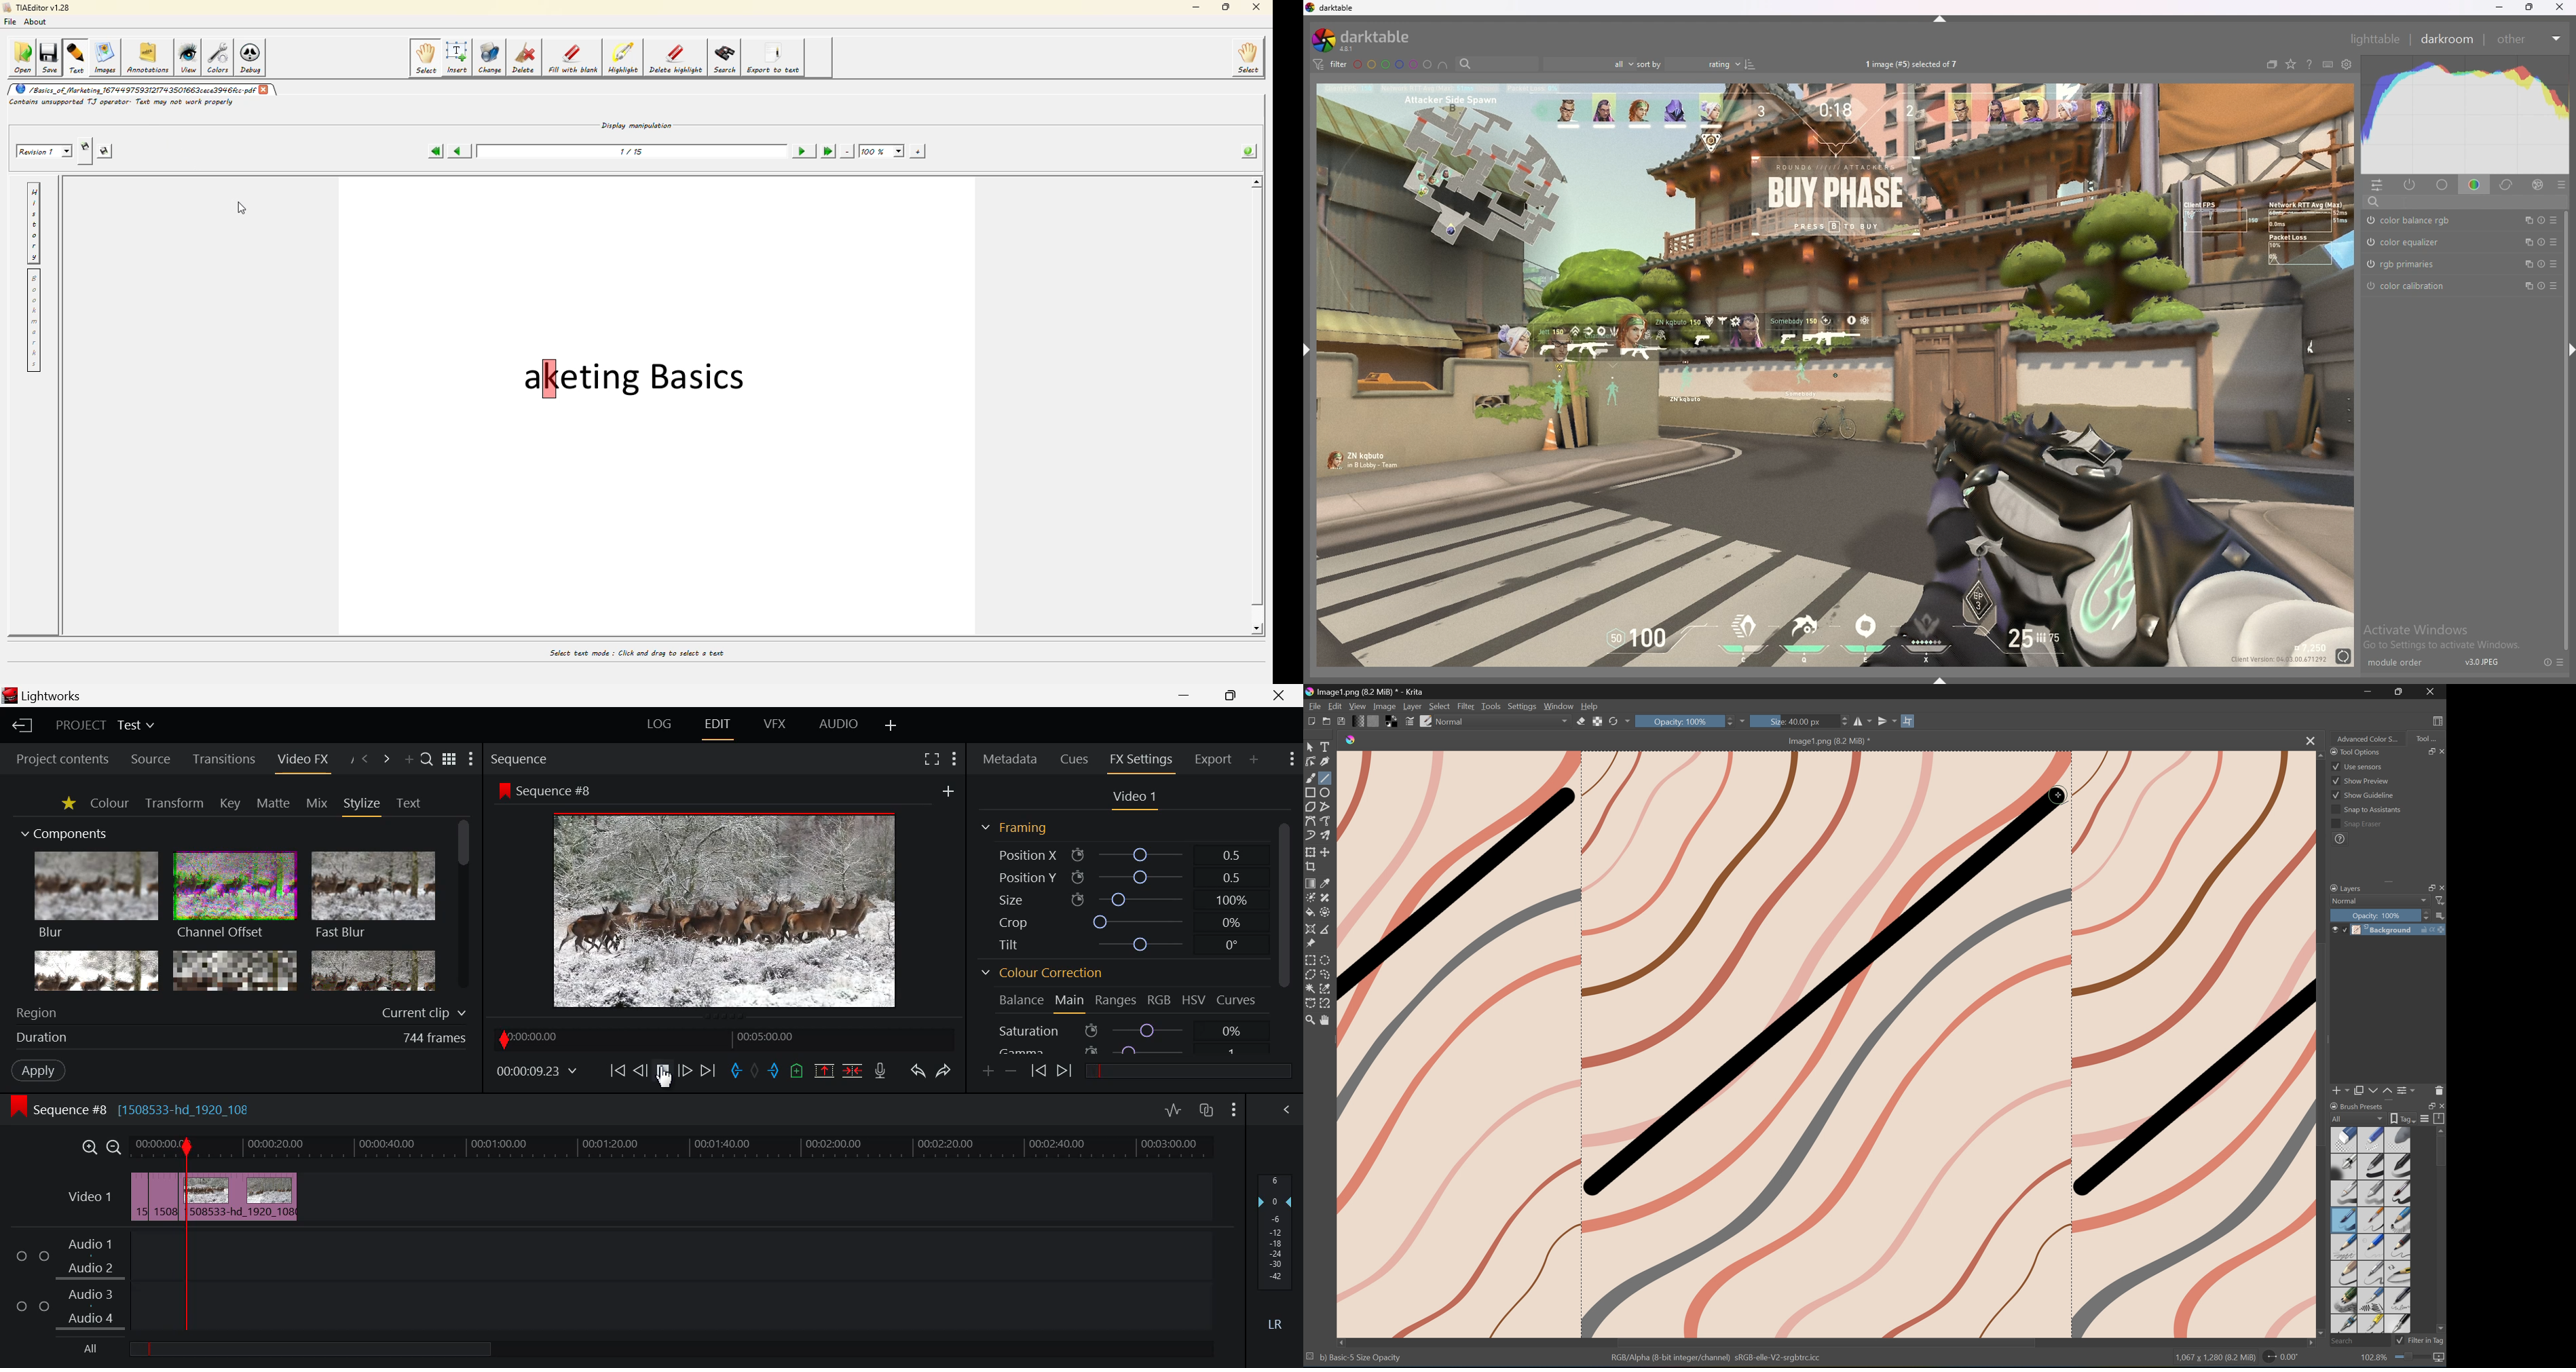  I want to click on Apply, so click(38, 1070).